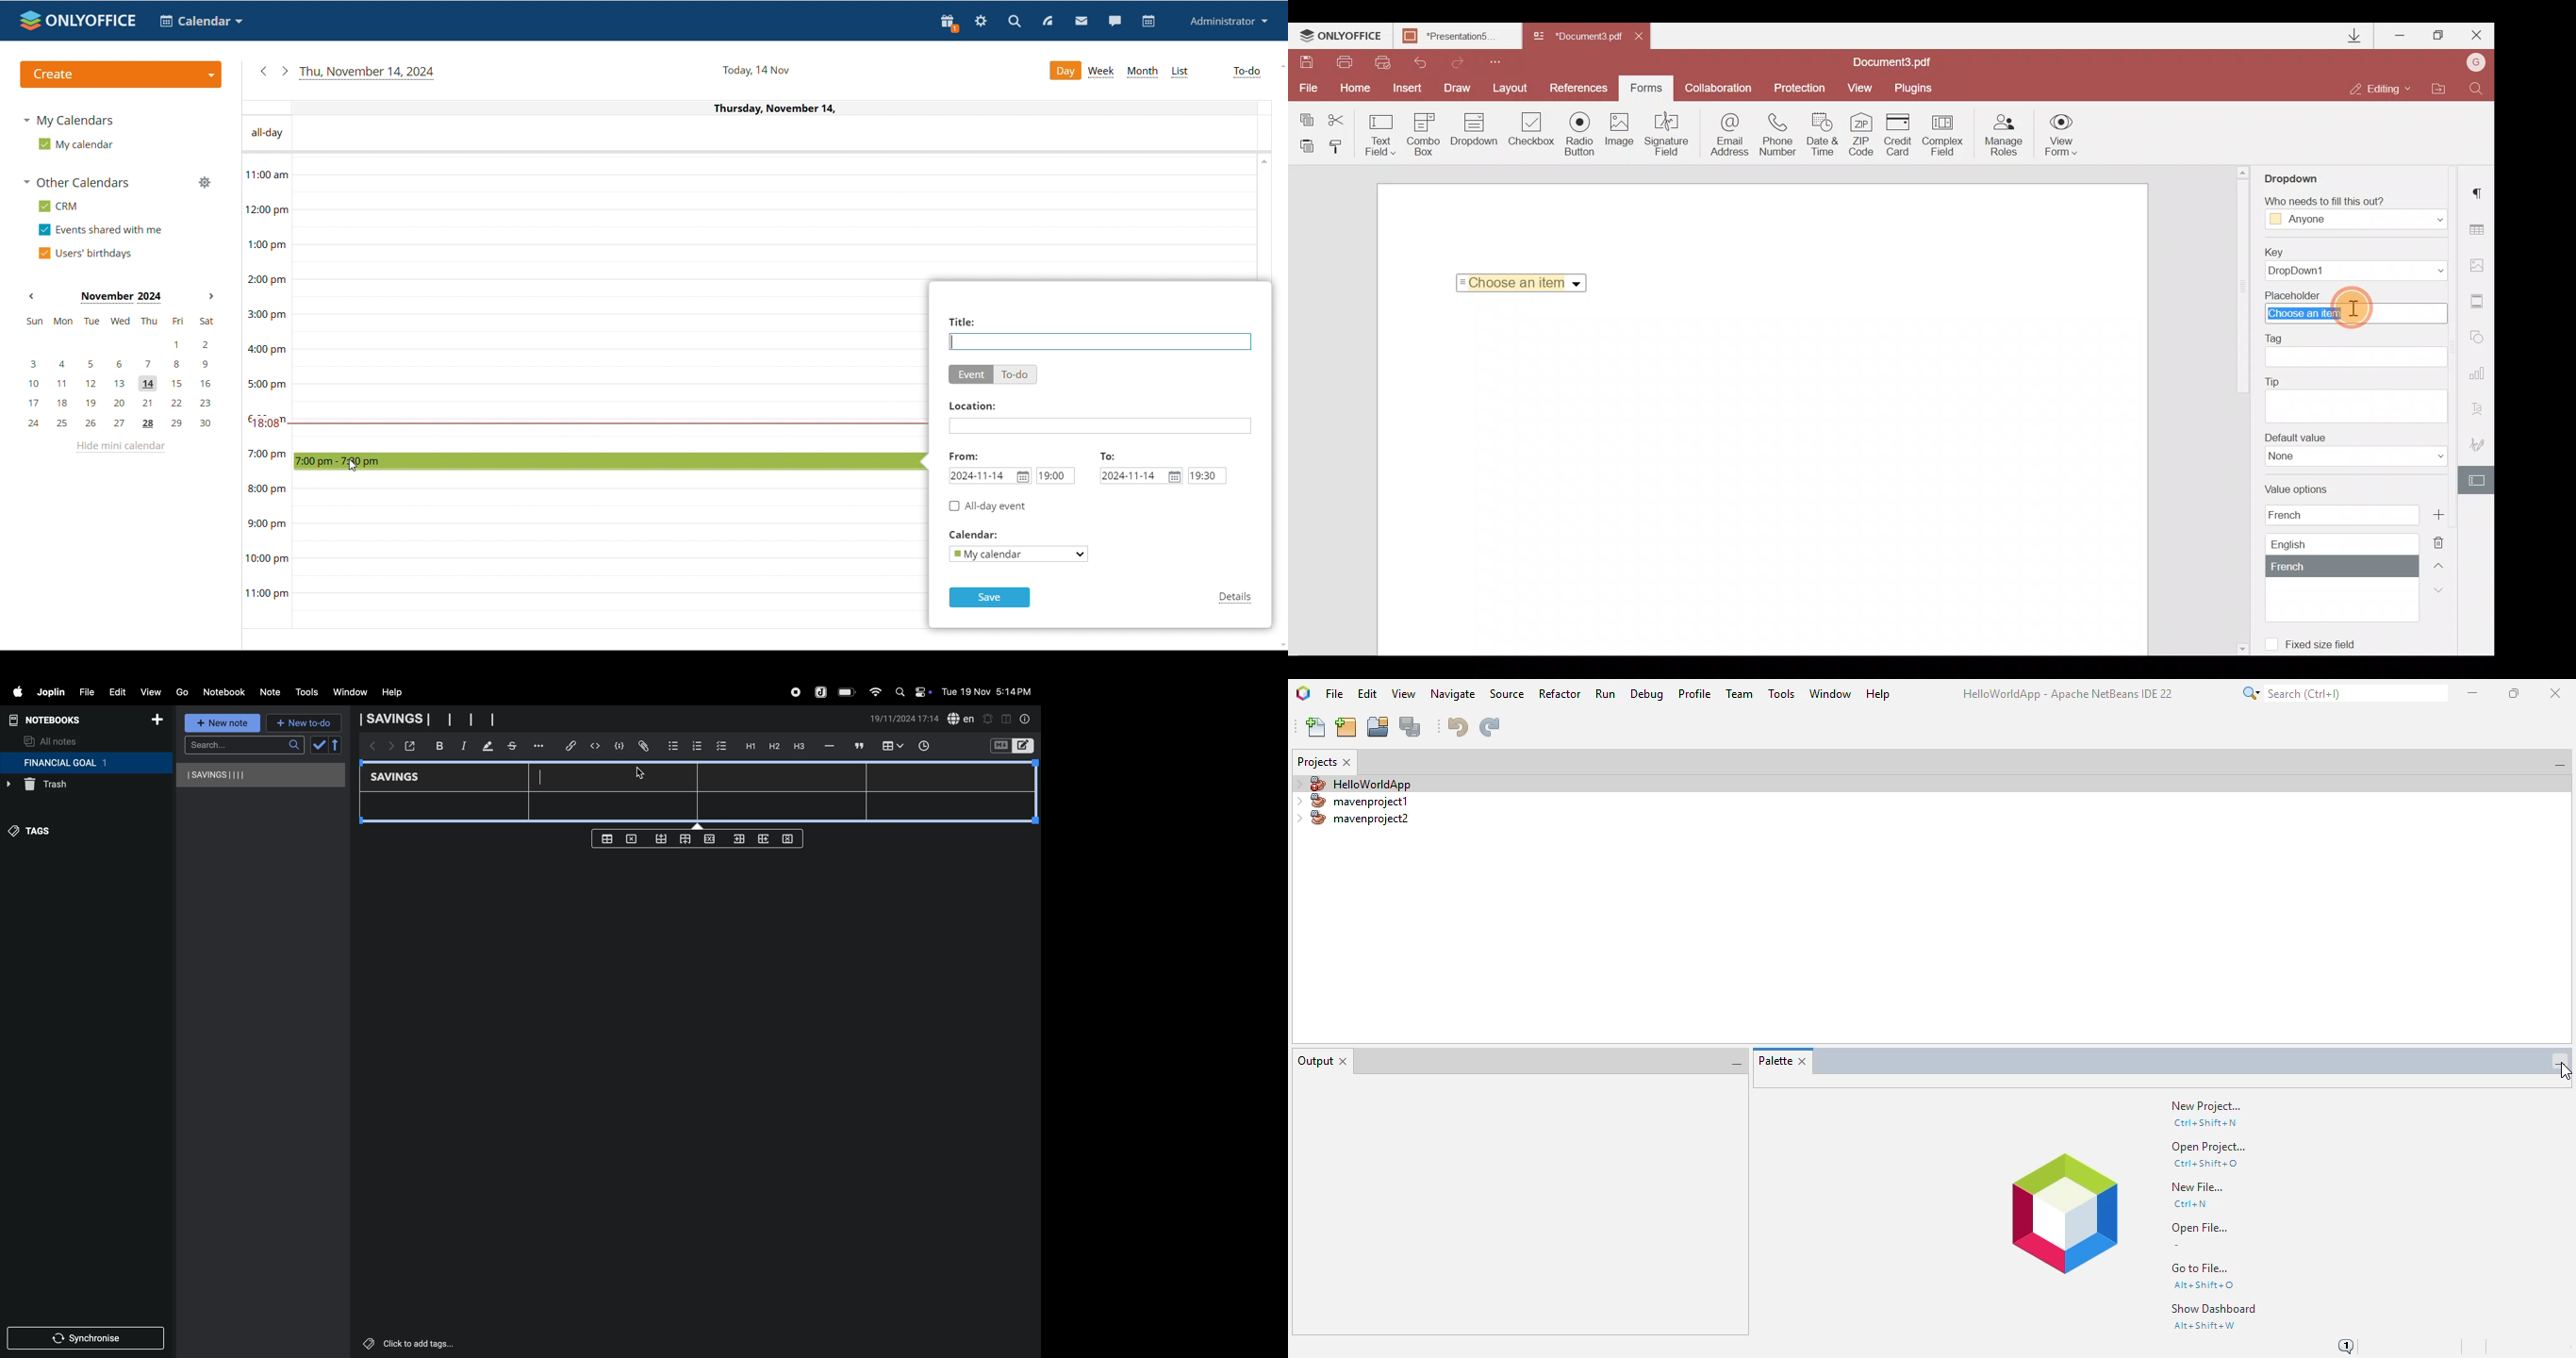 The height and width of the screenshot is (1372, 2576). Describe the element at coordinates (2439, 35) in the screenshot. I see `Maximize` at that location.